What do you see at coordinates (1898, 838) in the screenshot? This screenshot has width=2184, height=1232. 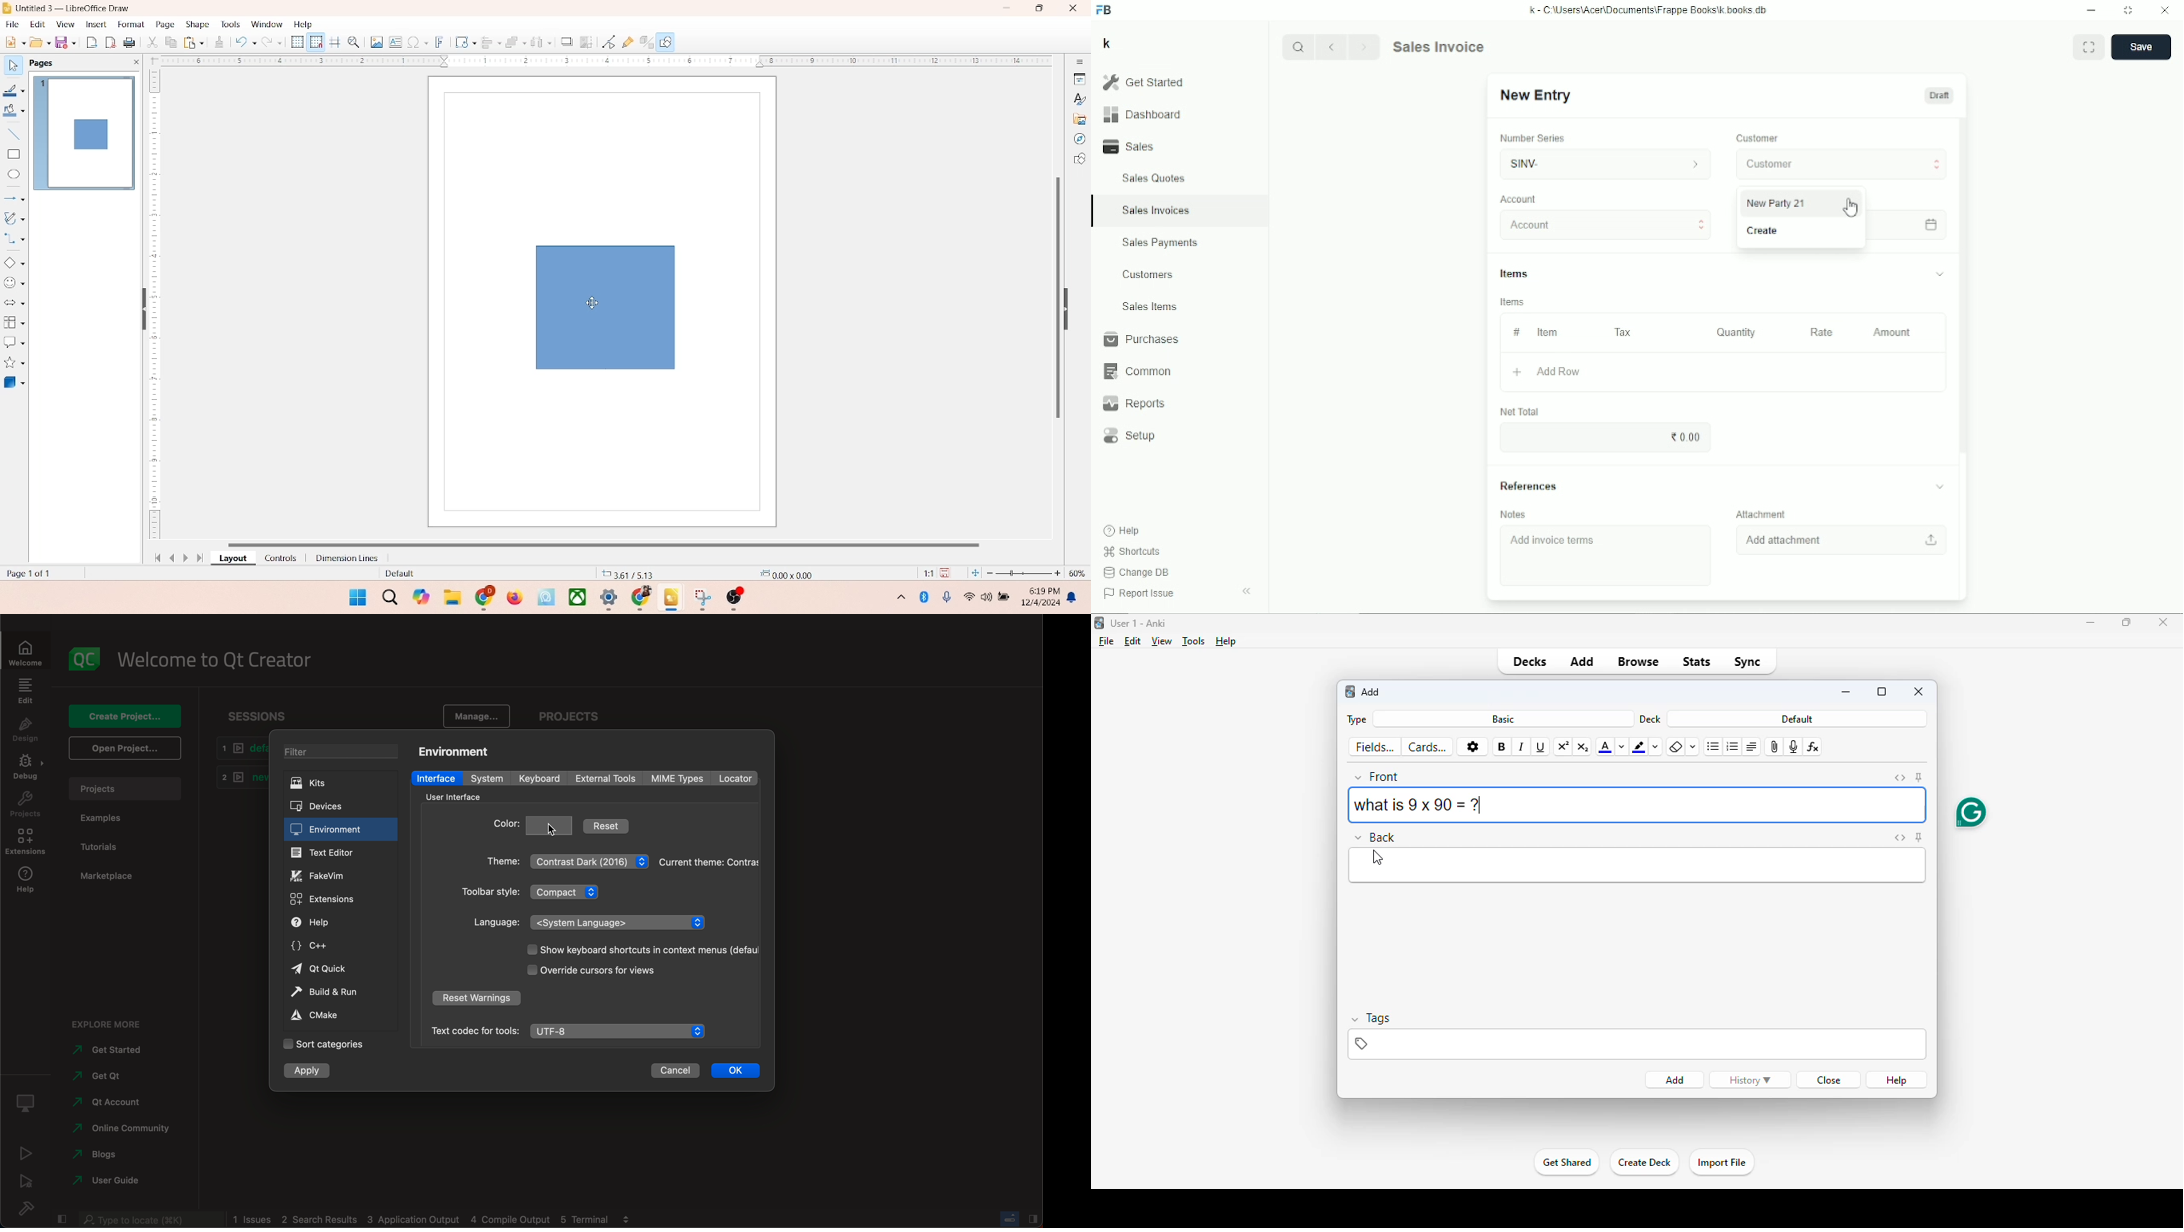 I see `toggle HTML editor` at bounding box center [1898, 838].